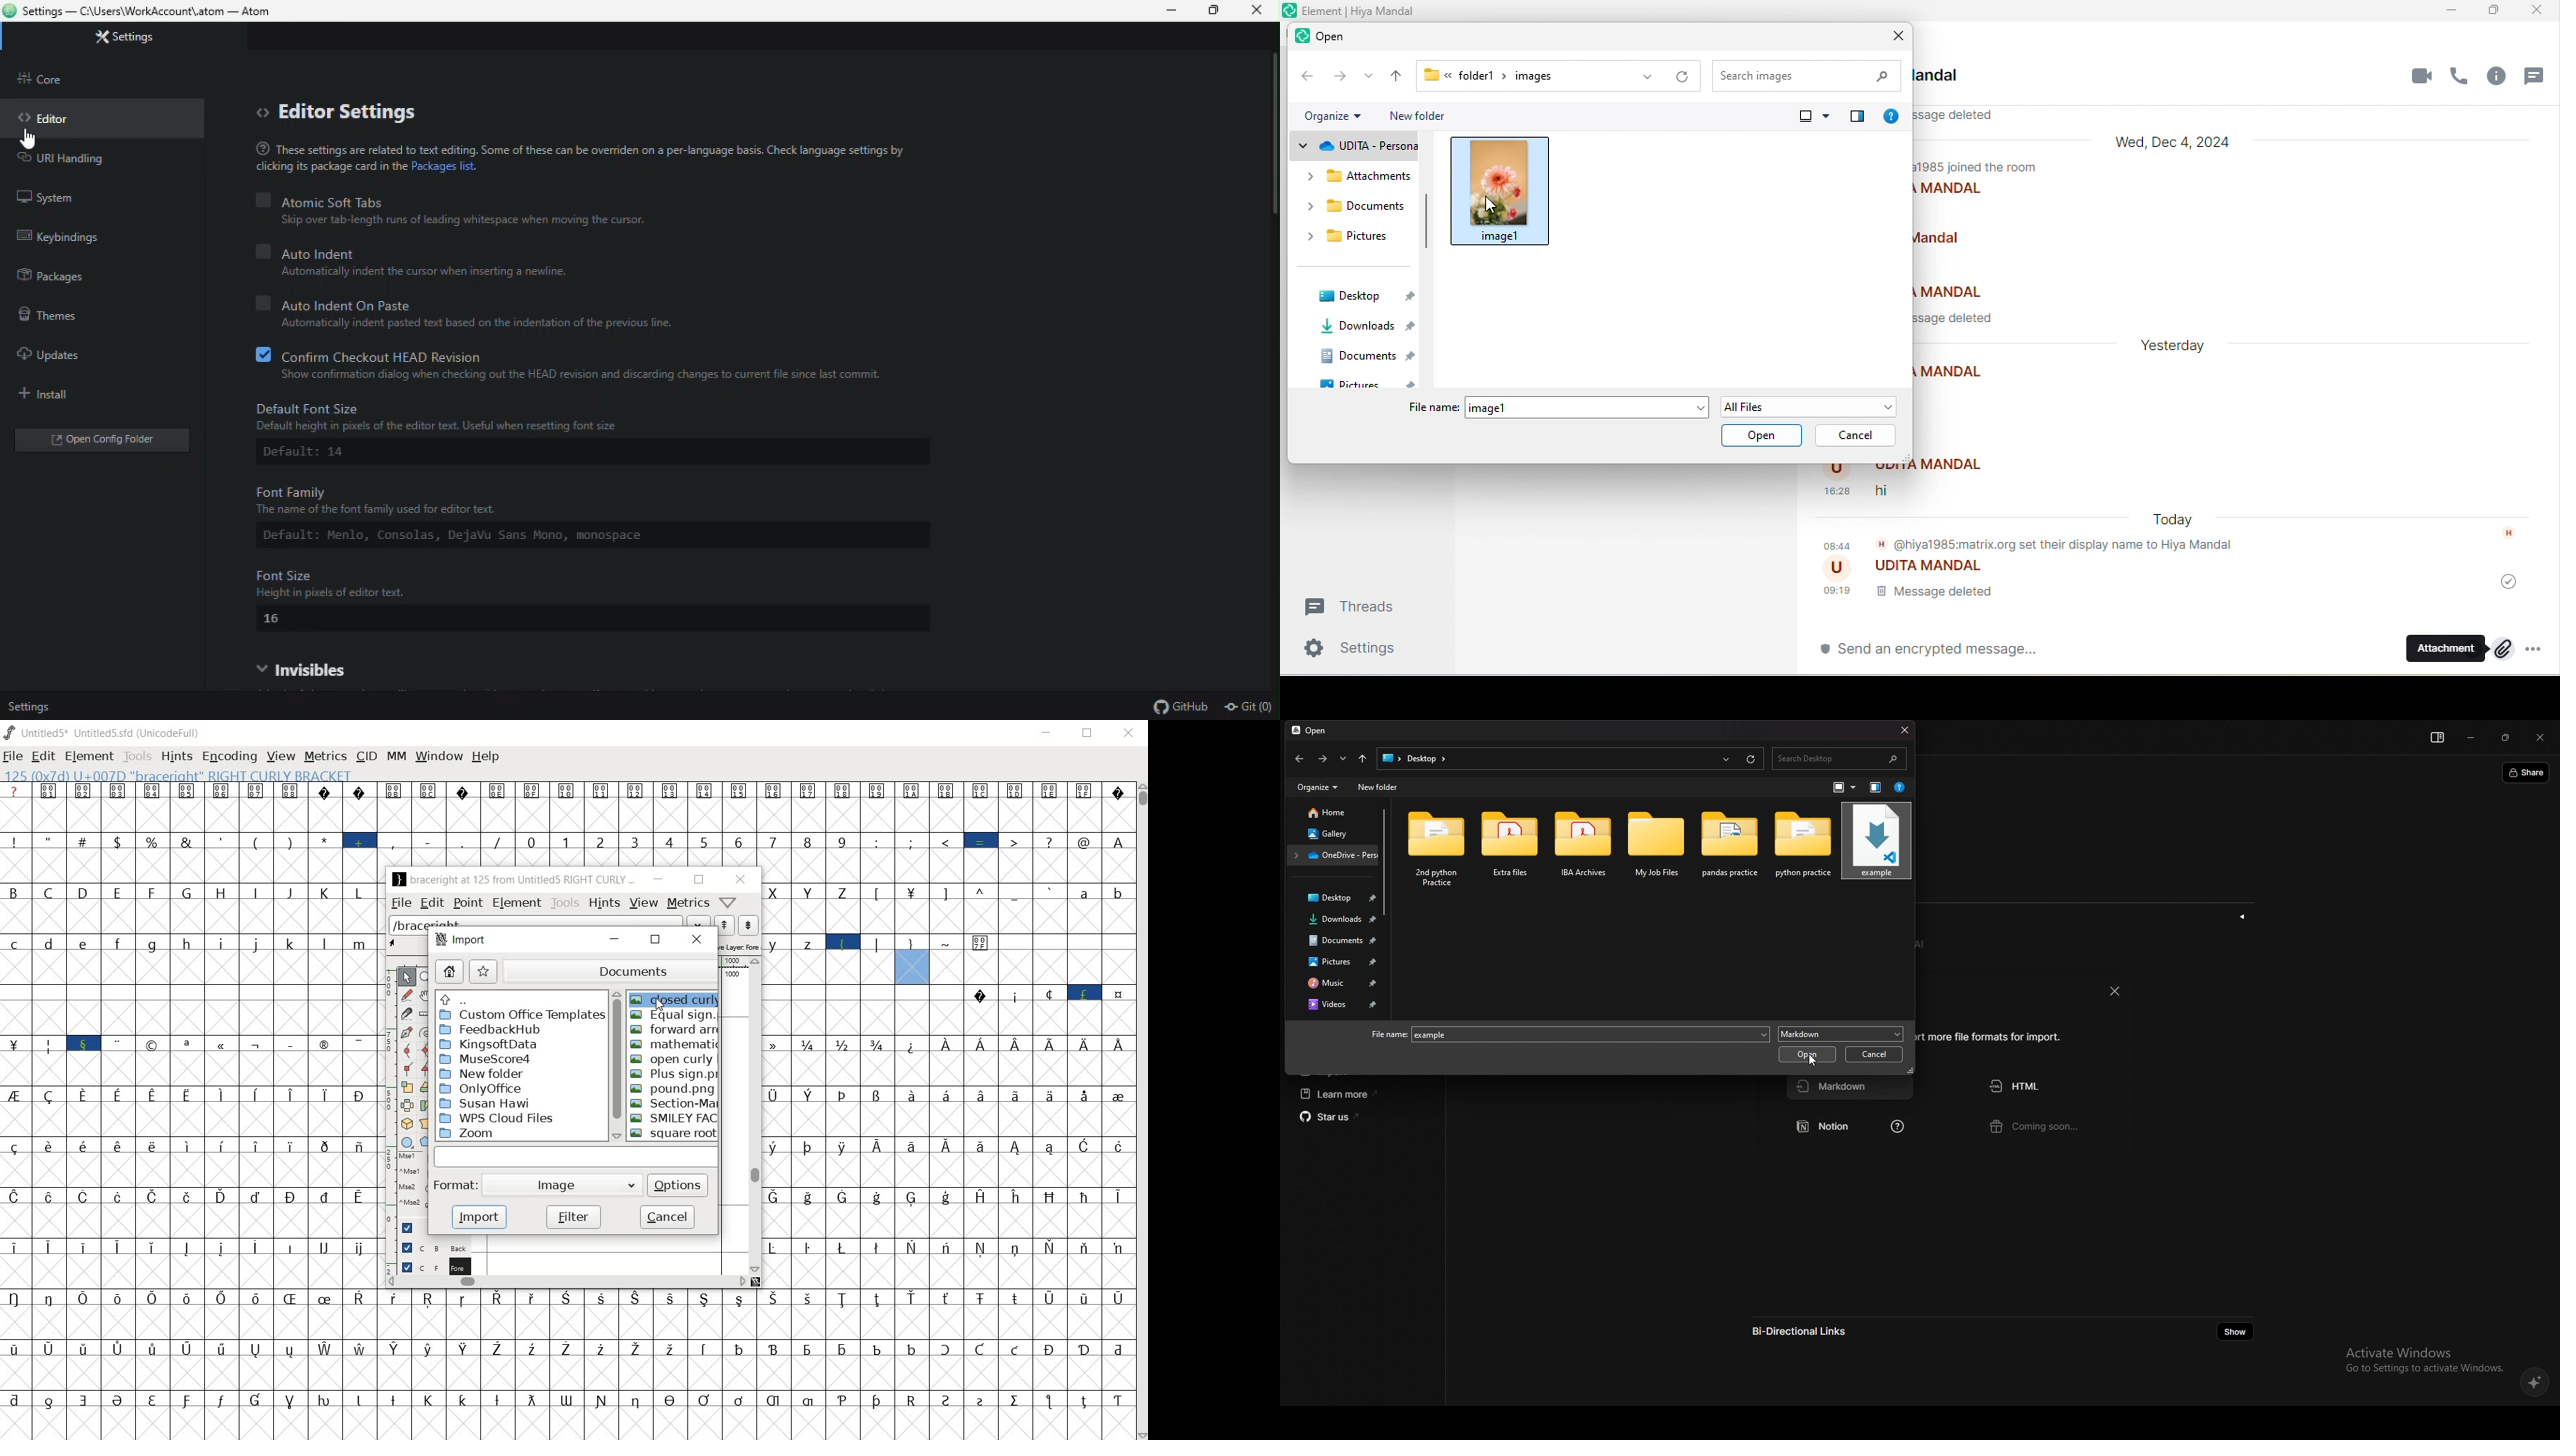 This screenshot has height=1456, width=2576. I want to click on documents, so click(1368, 359).